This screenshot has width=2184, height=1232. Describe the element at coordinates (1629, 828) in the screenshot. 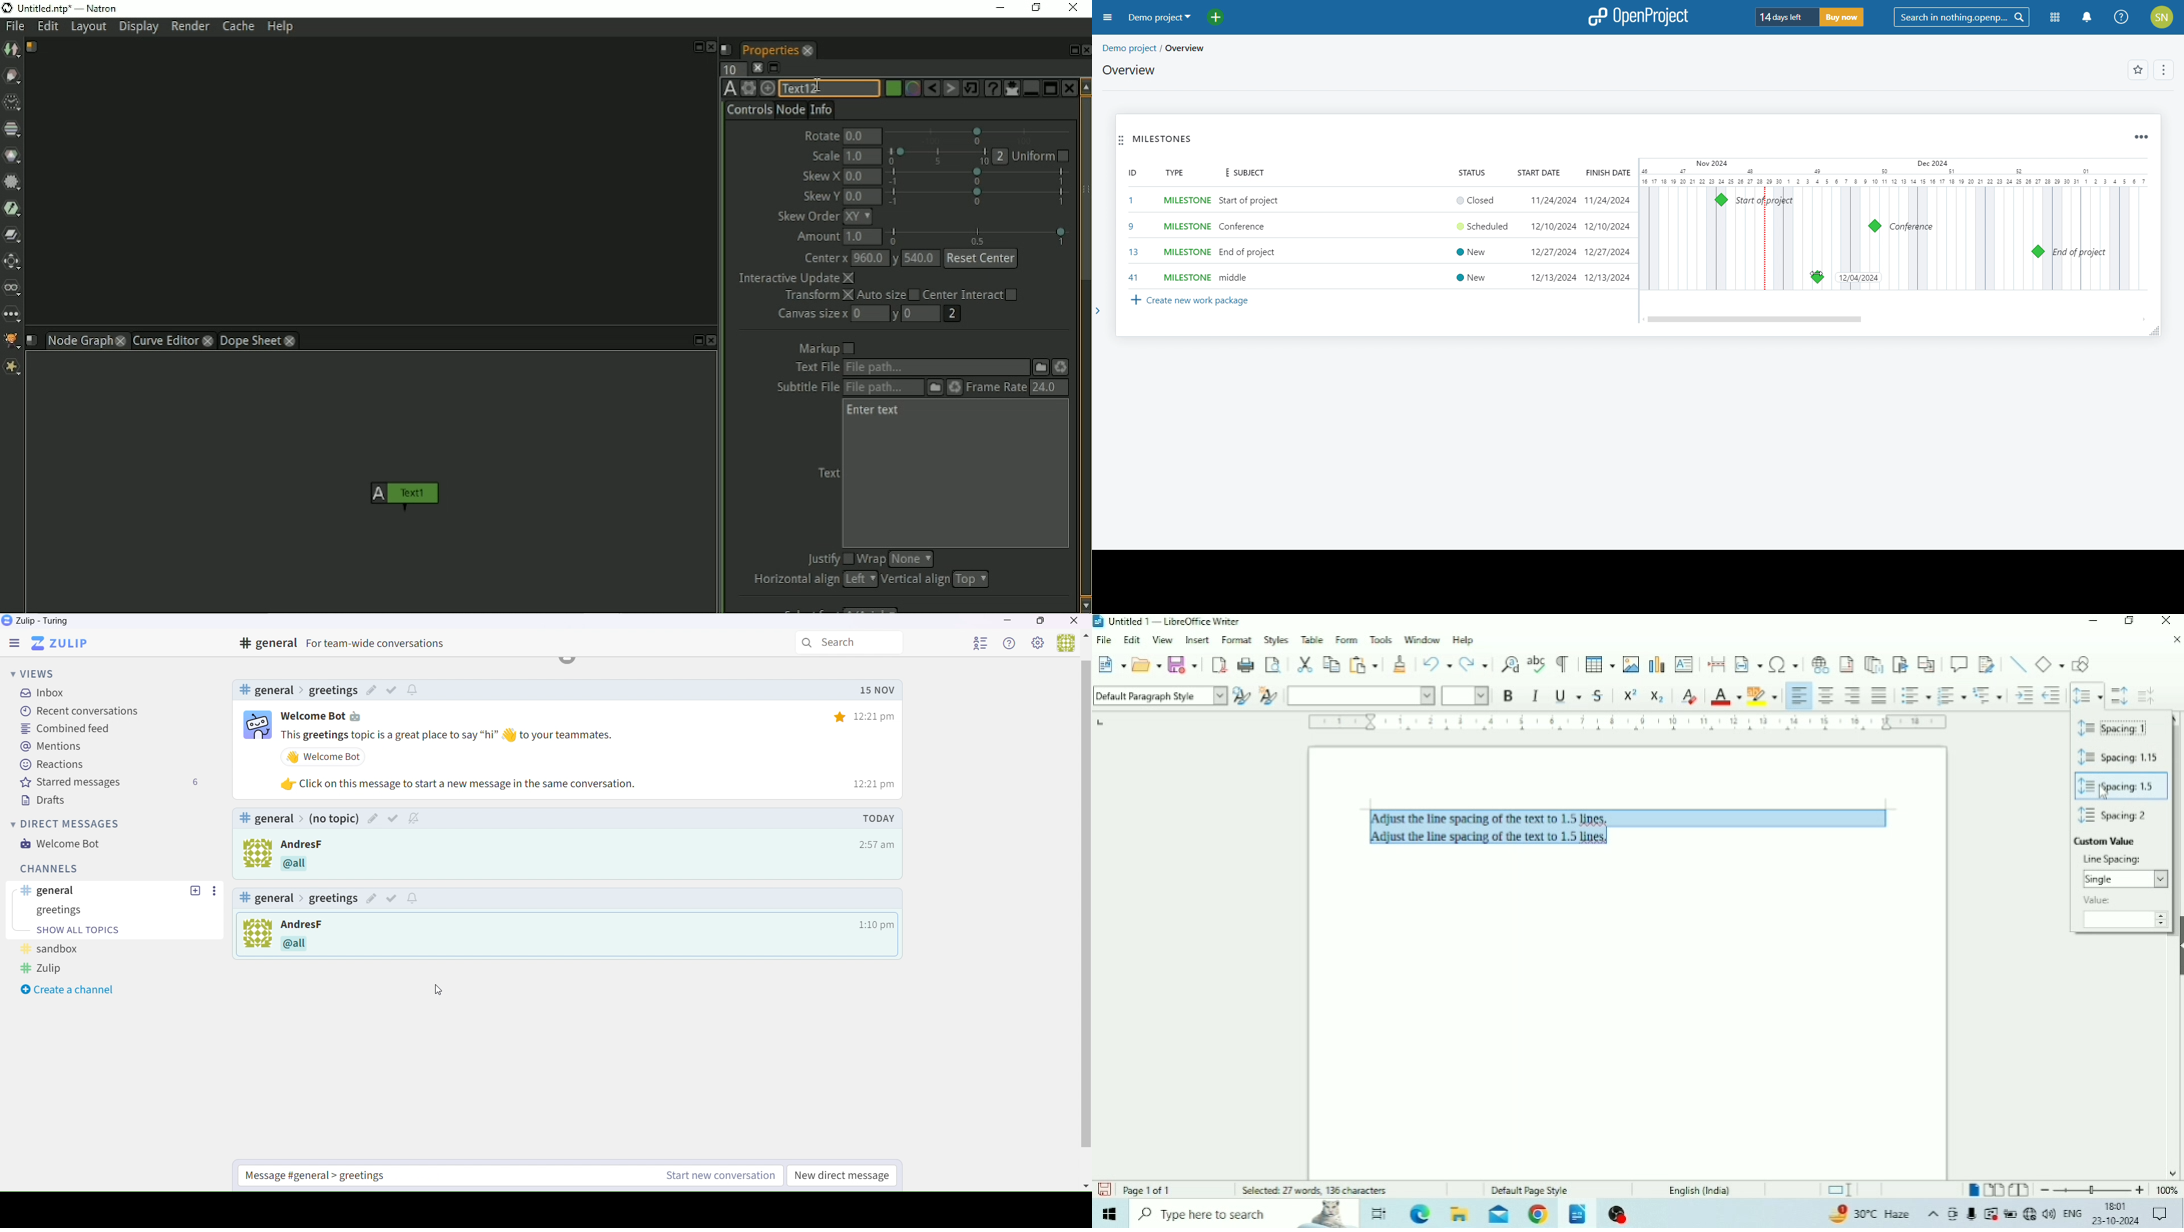

I see `Text selected` at that location.